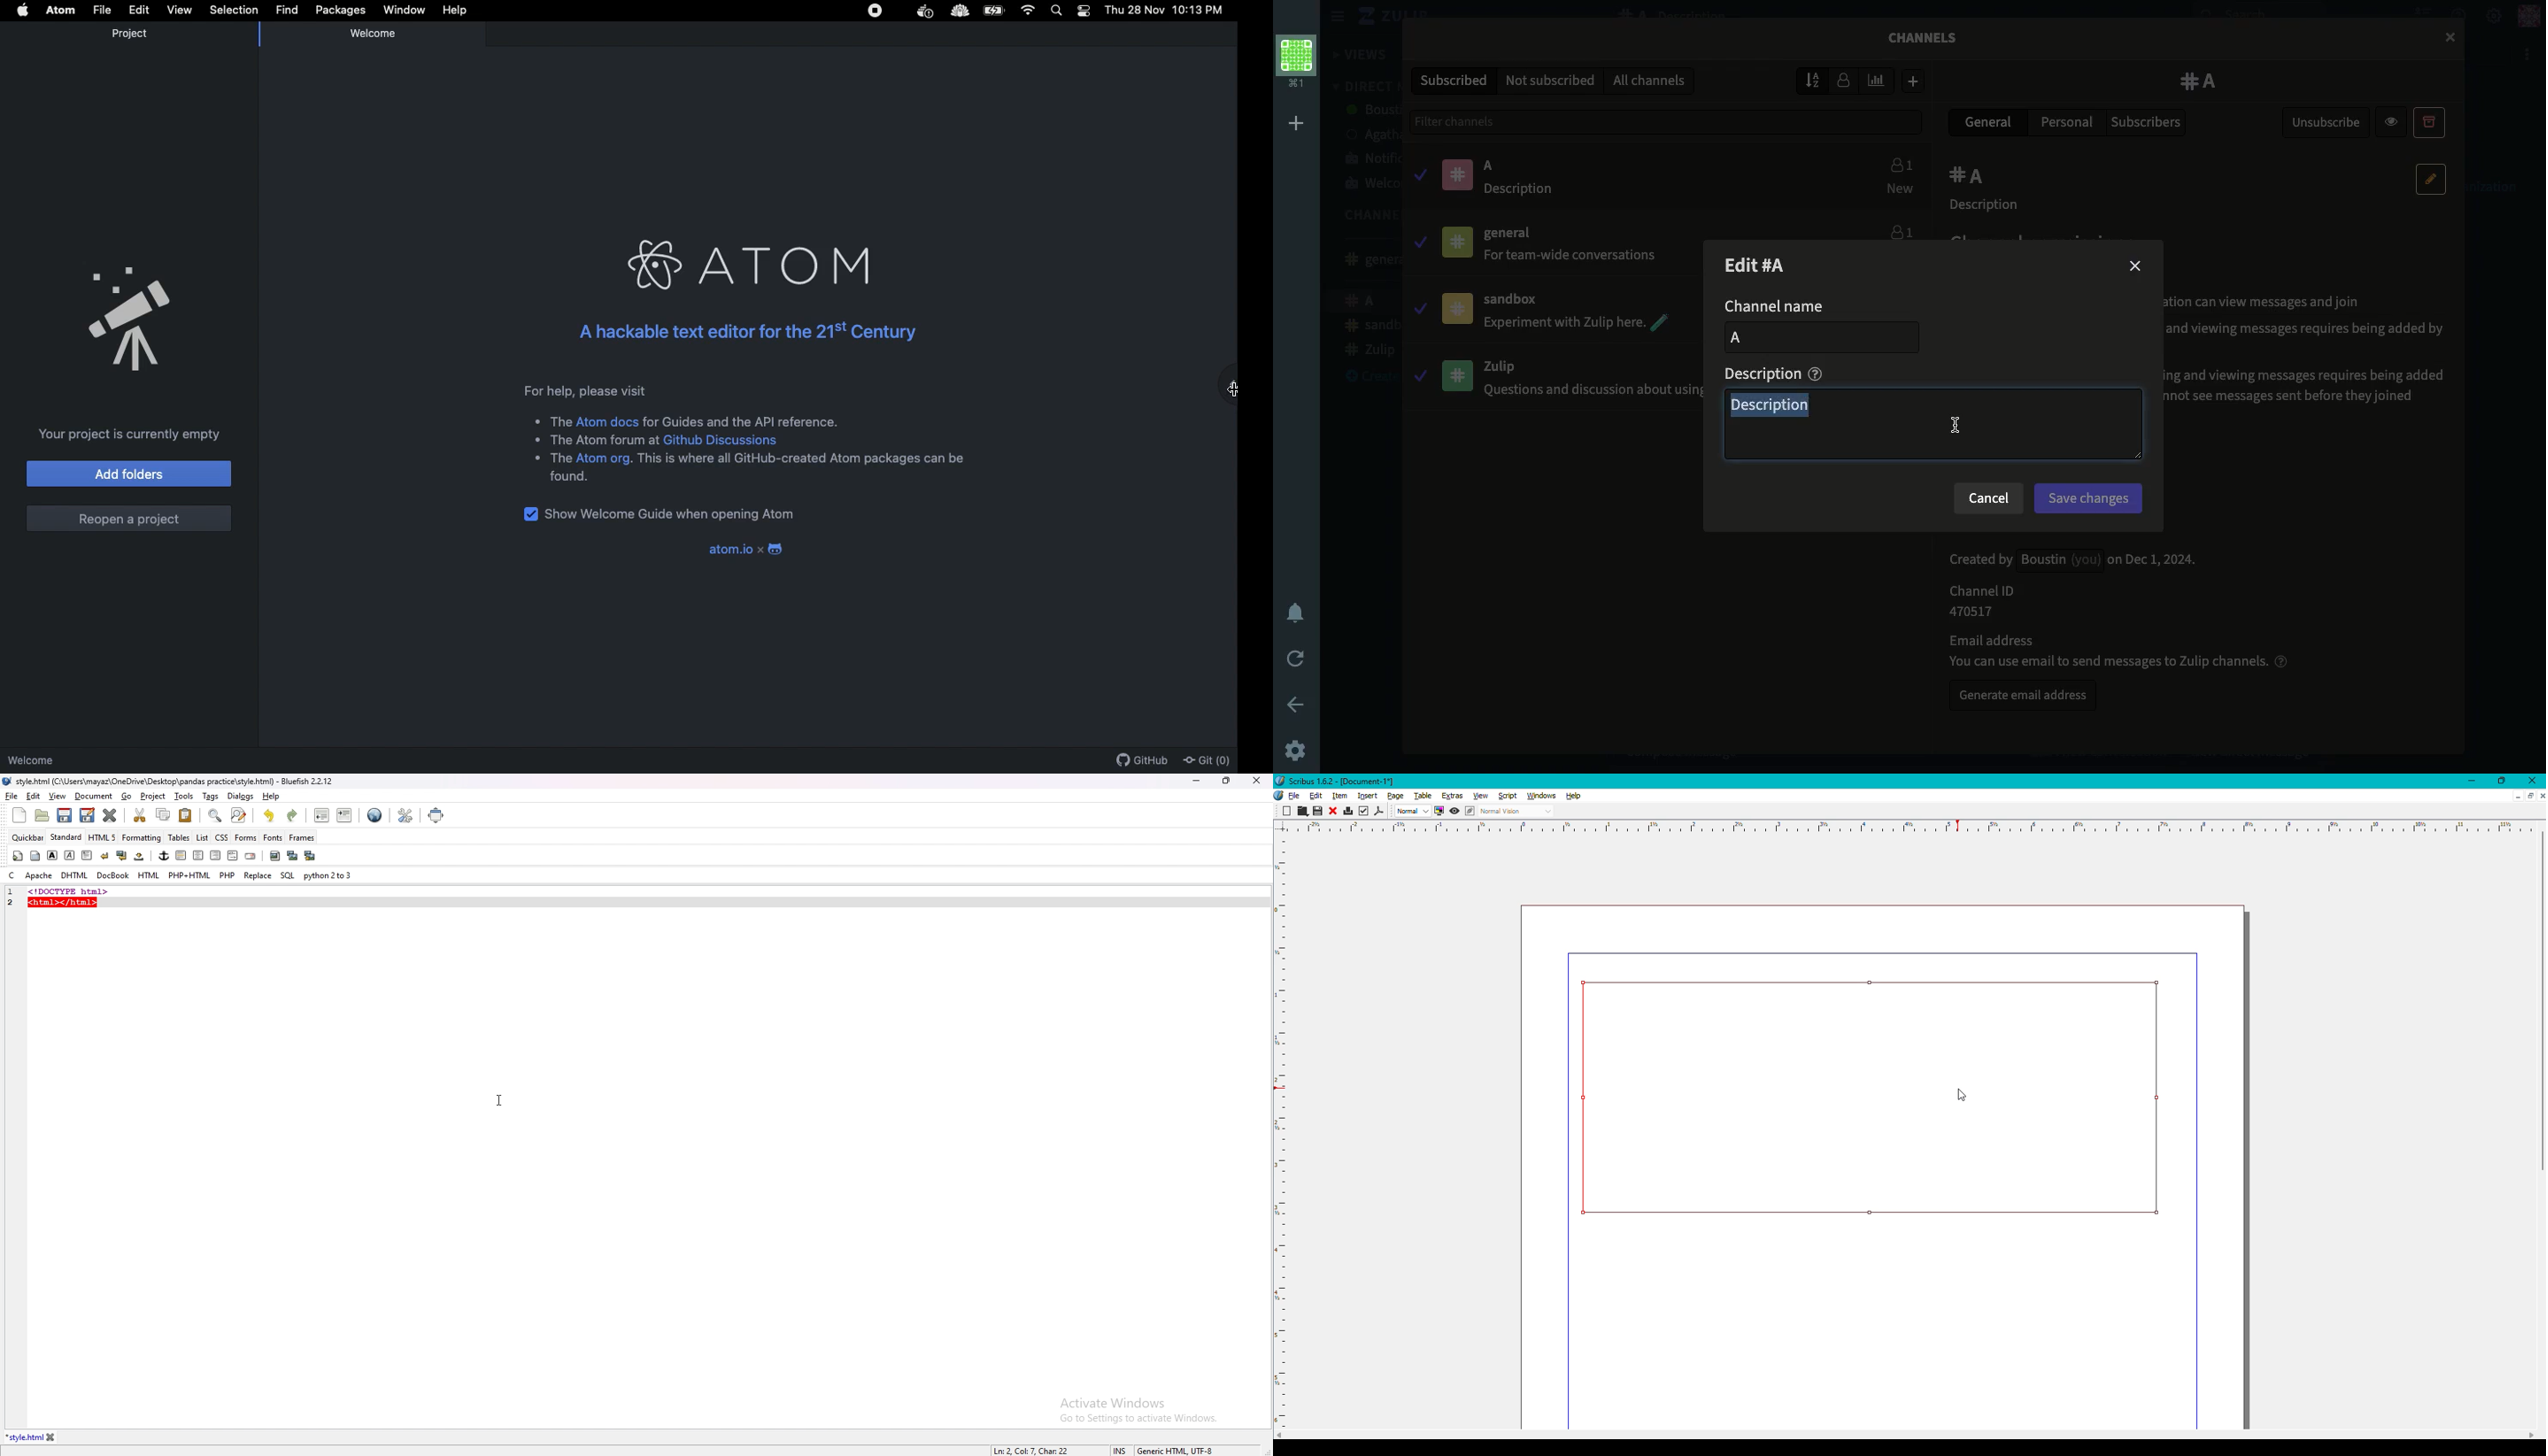 The image size is (2548, 1456). I want to click on replace, so click(258, 875).